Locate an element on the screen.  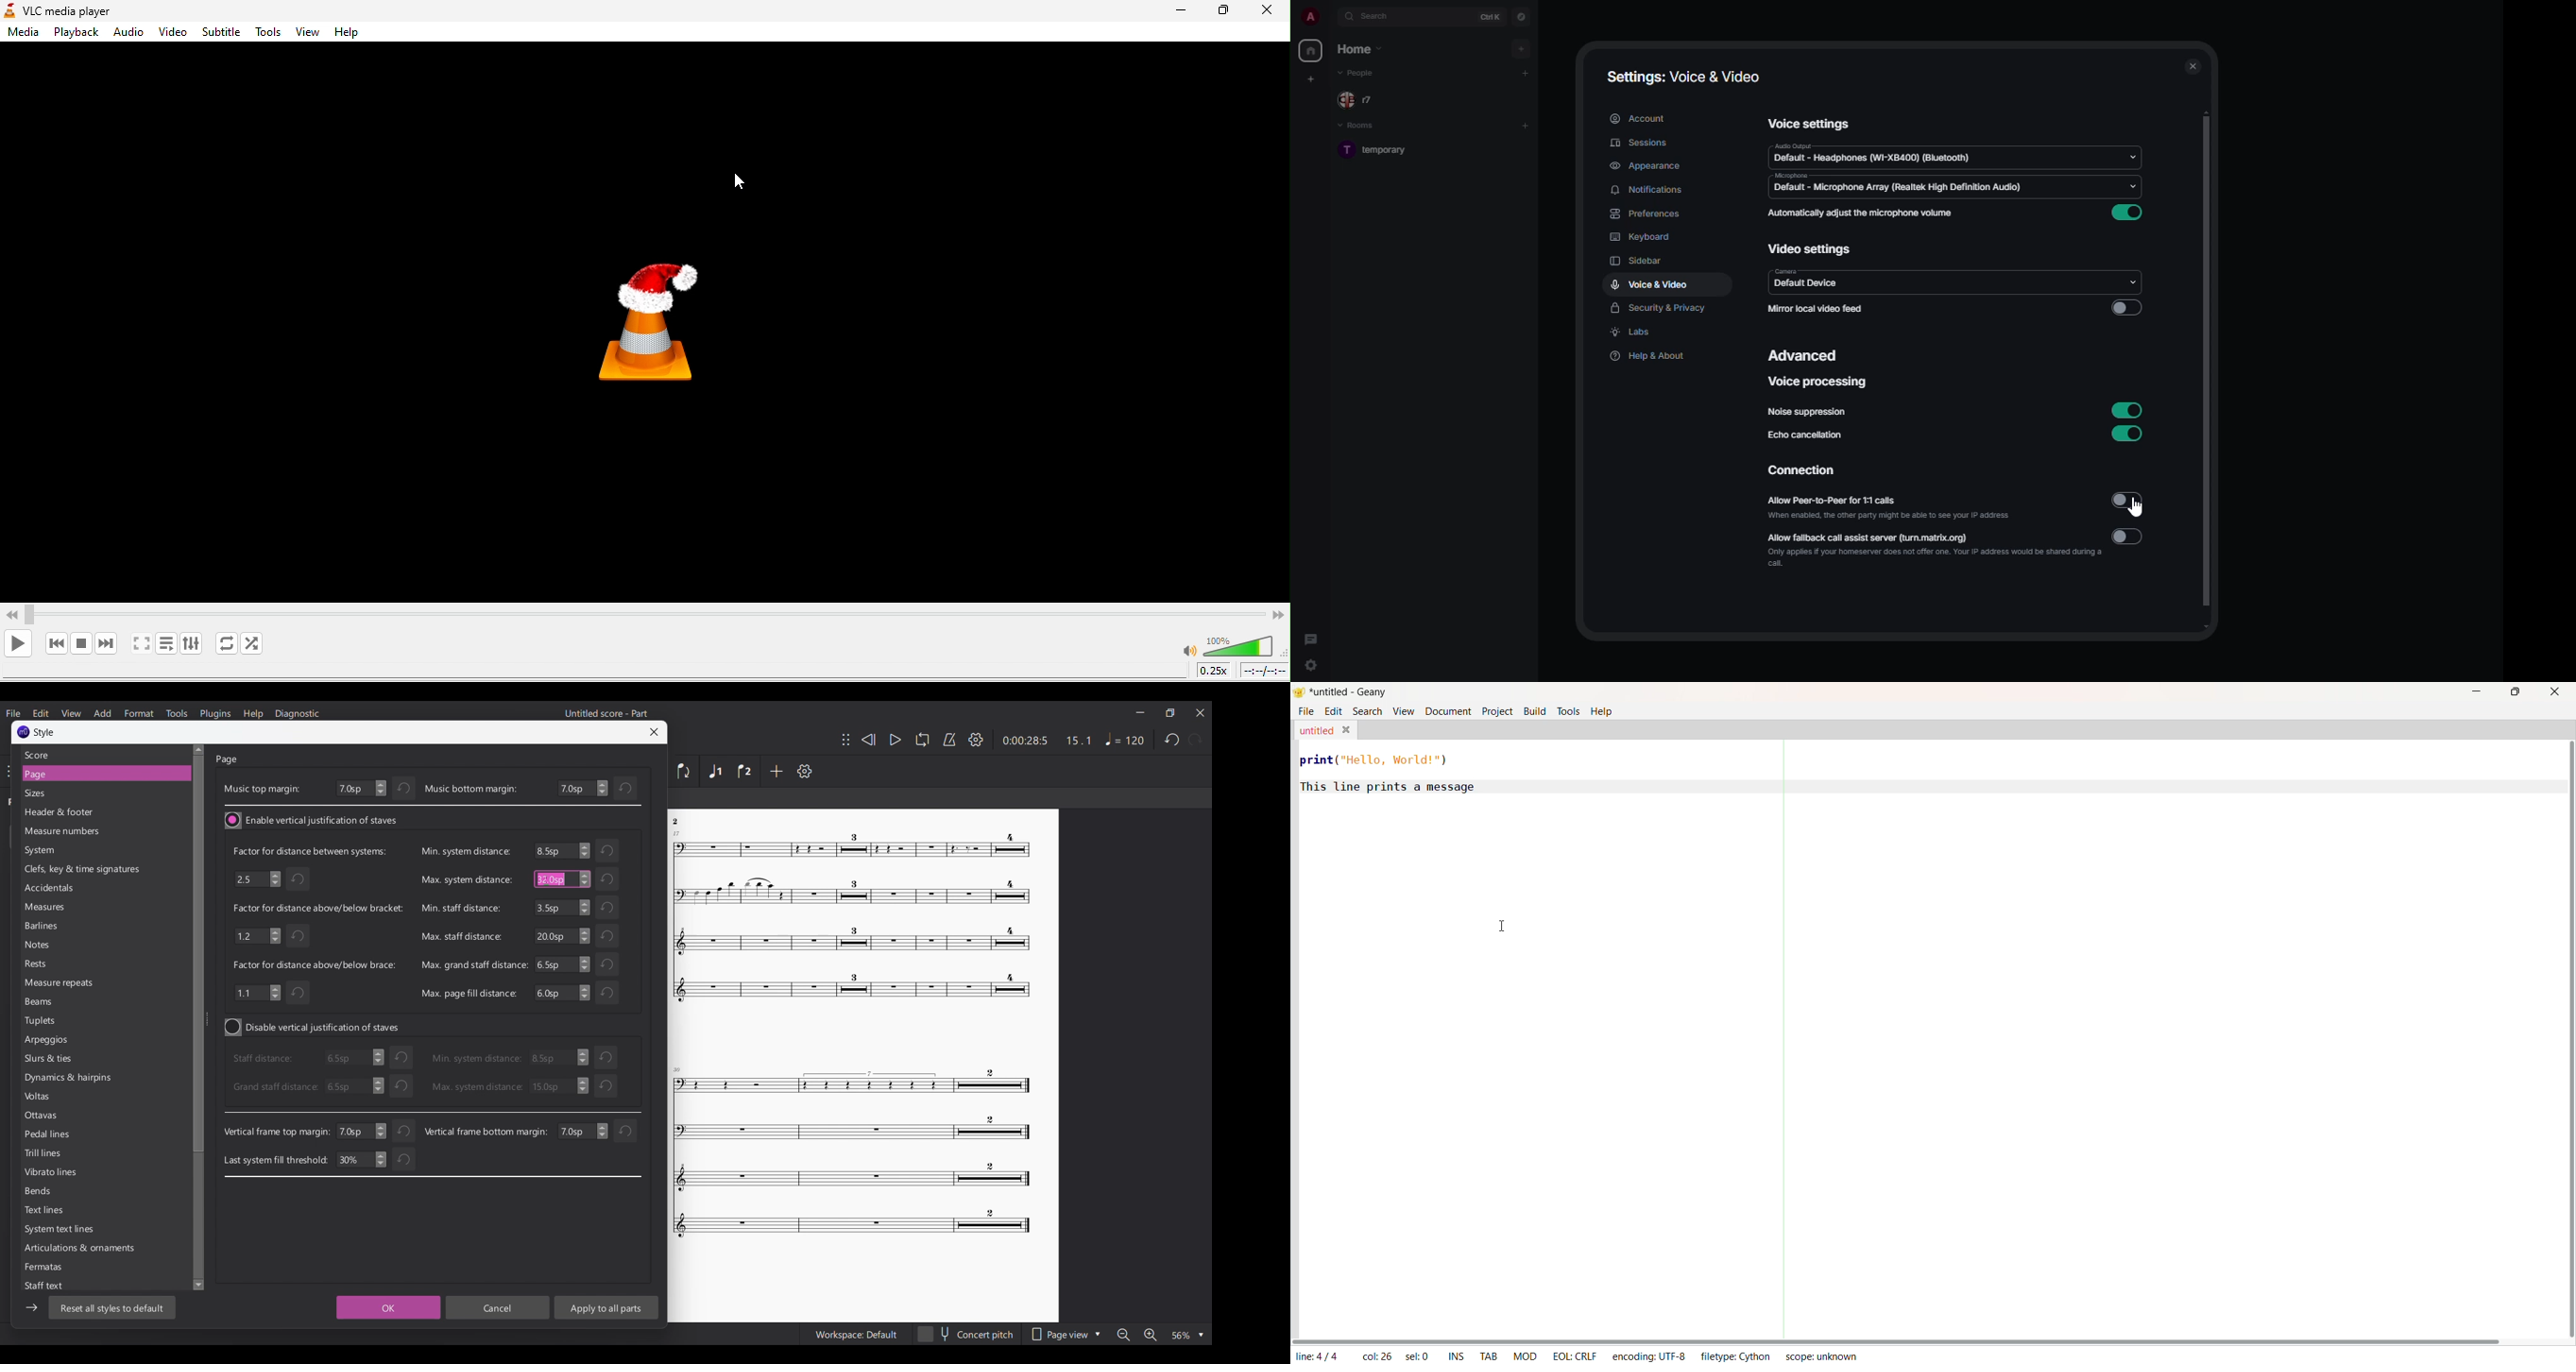
Undo is located at coordinates (609, 879).